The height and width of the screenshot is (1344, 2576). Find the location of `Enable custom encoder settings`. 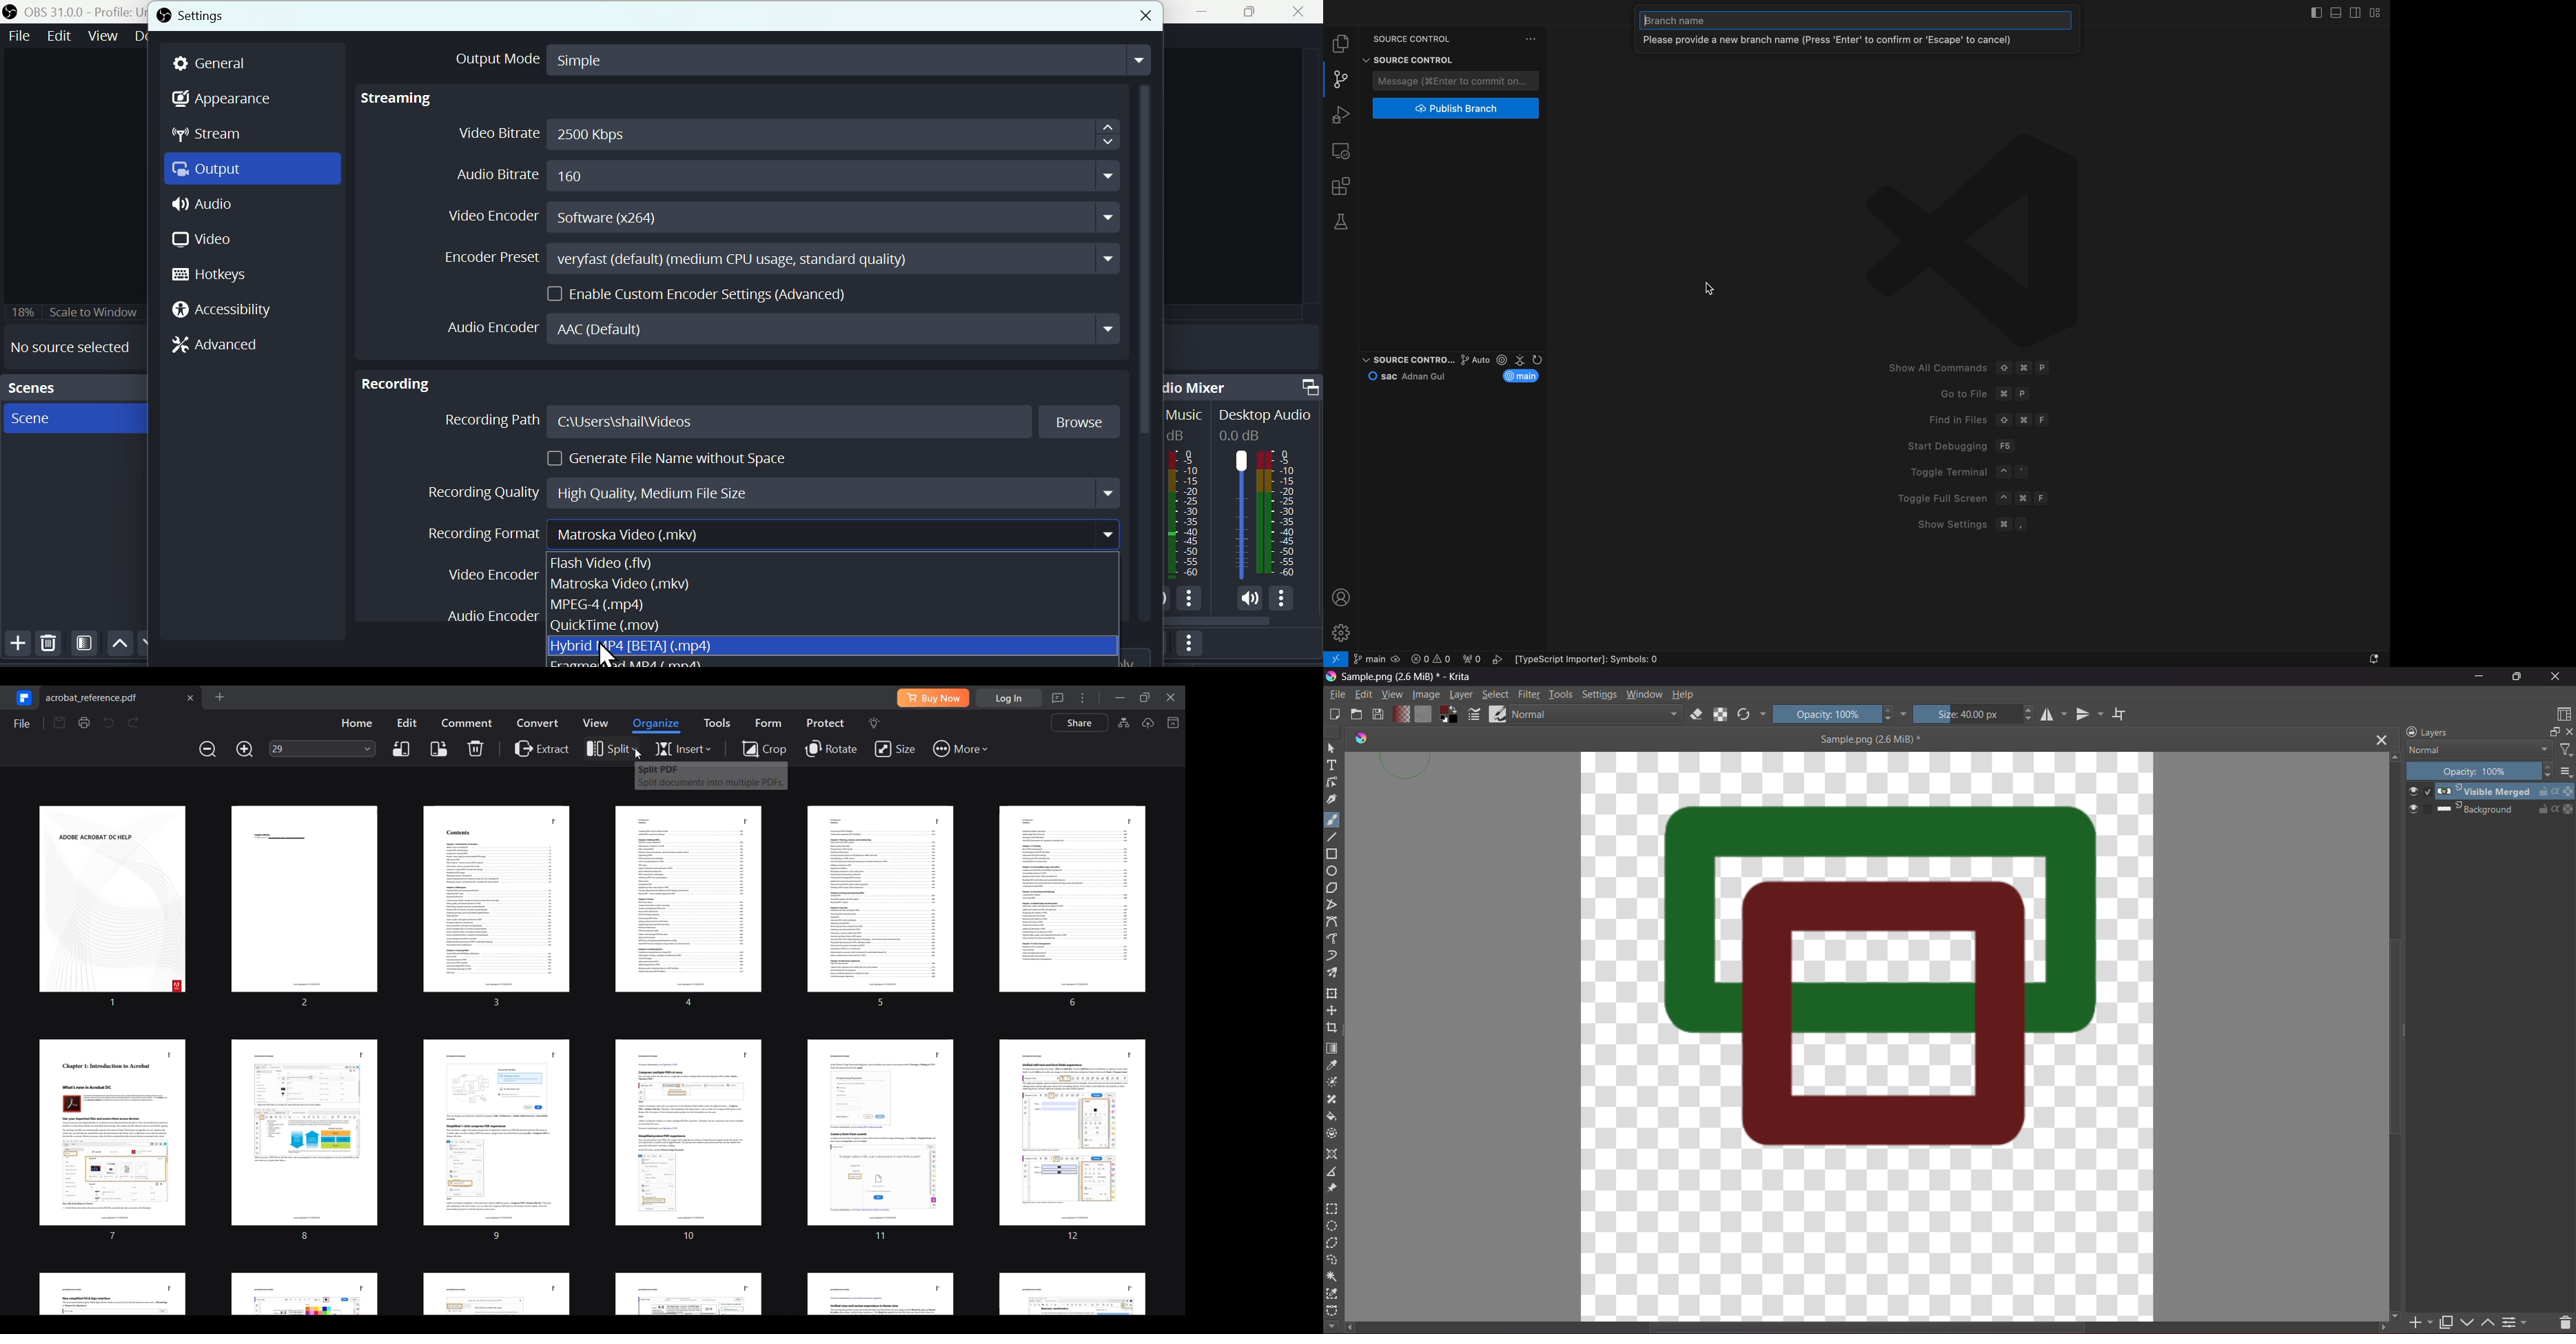

Enable custom encoder settings is located at coordinates (694, 294).